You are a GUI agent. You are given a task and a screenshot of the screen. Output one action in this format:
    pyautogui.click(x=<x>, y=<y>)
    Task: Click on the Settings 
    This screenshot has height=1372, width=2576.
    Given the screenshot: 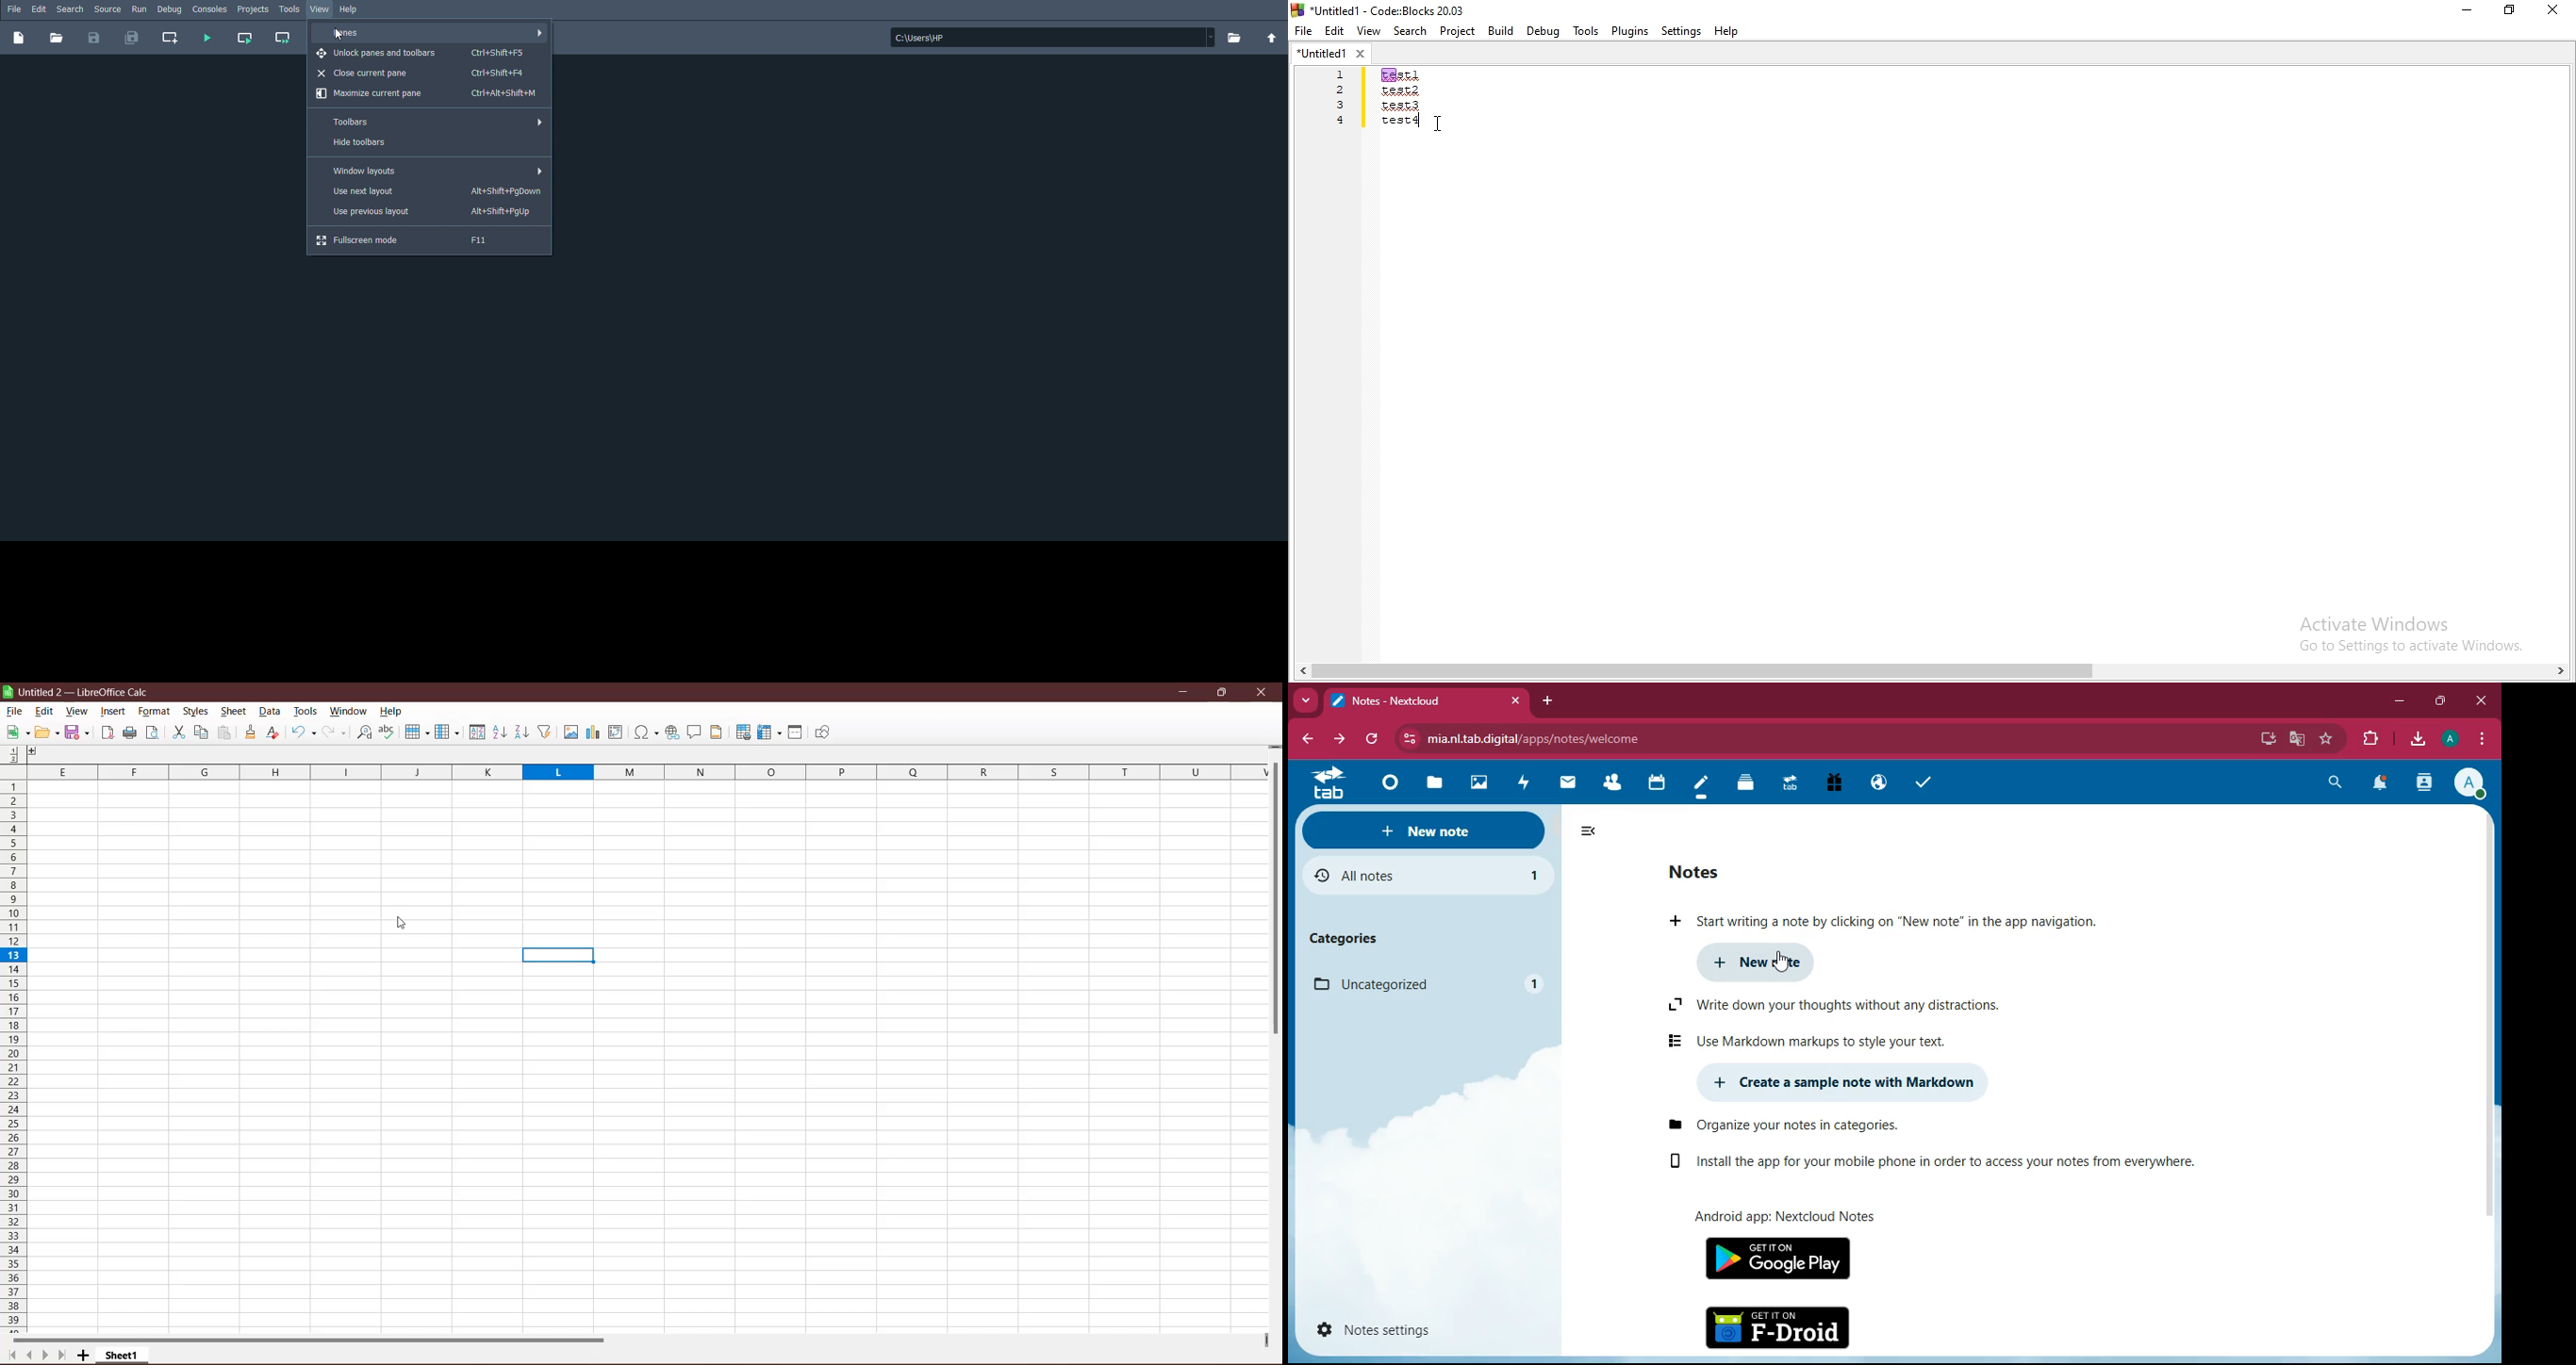 What is the action you would take?
    pyautogui.click(x=1681, y=32)
    